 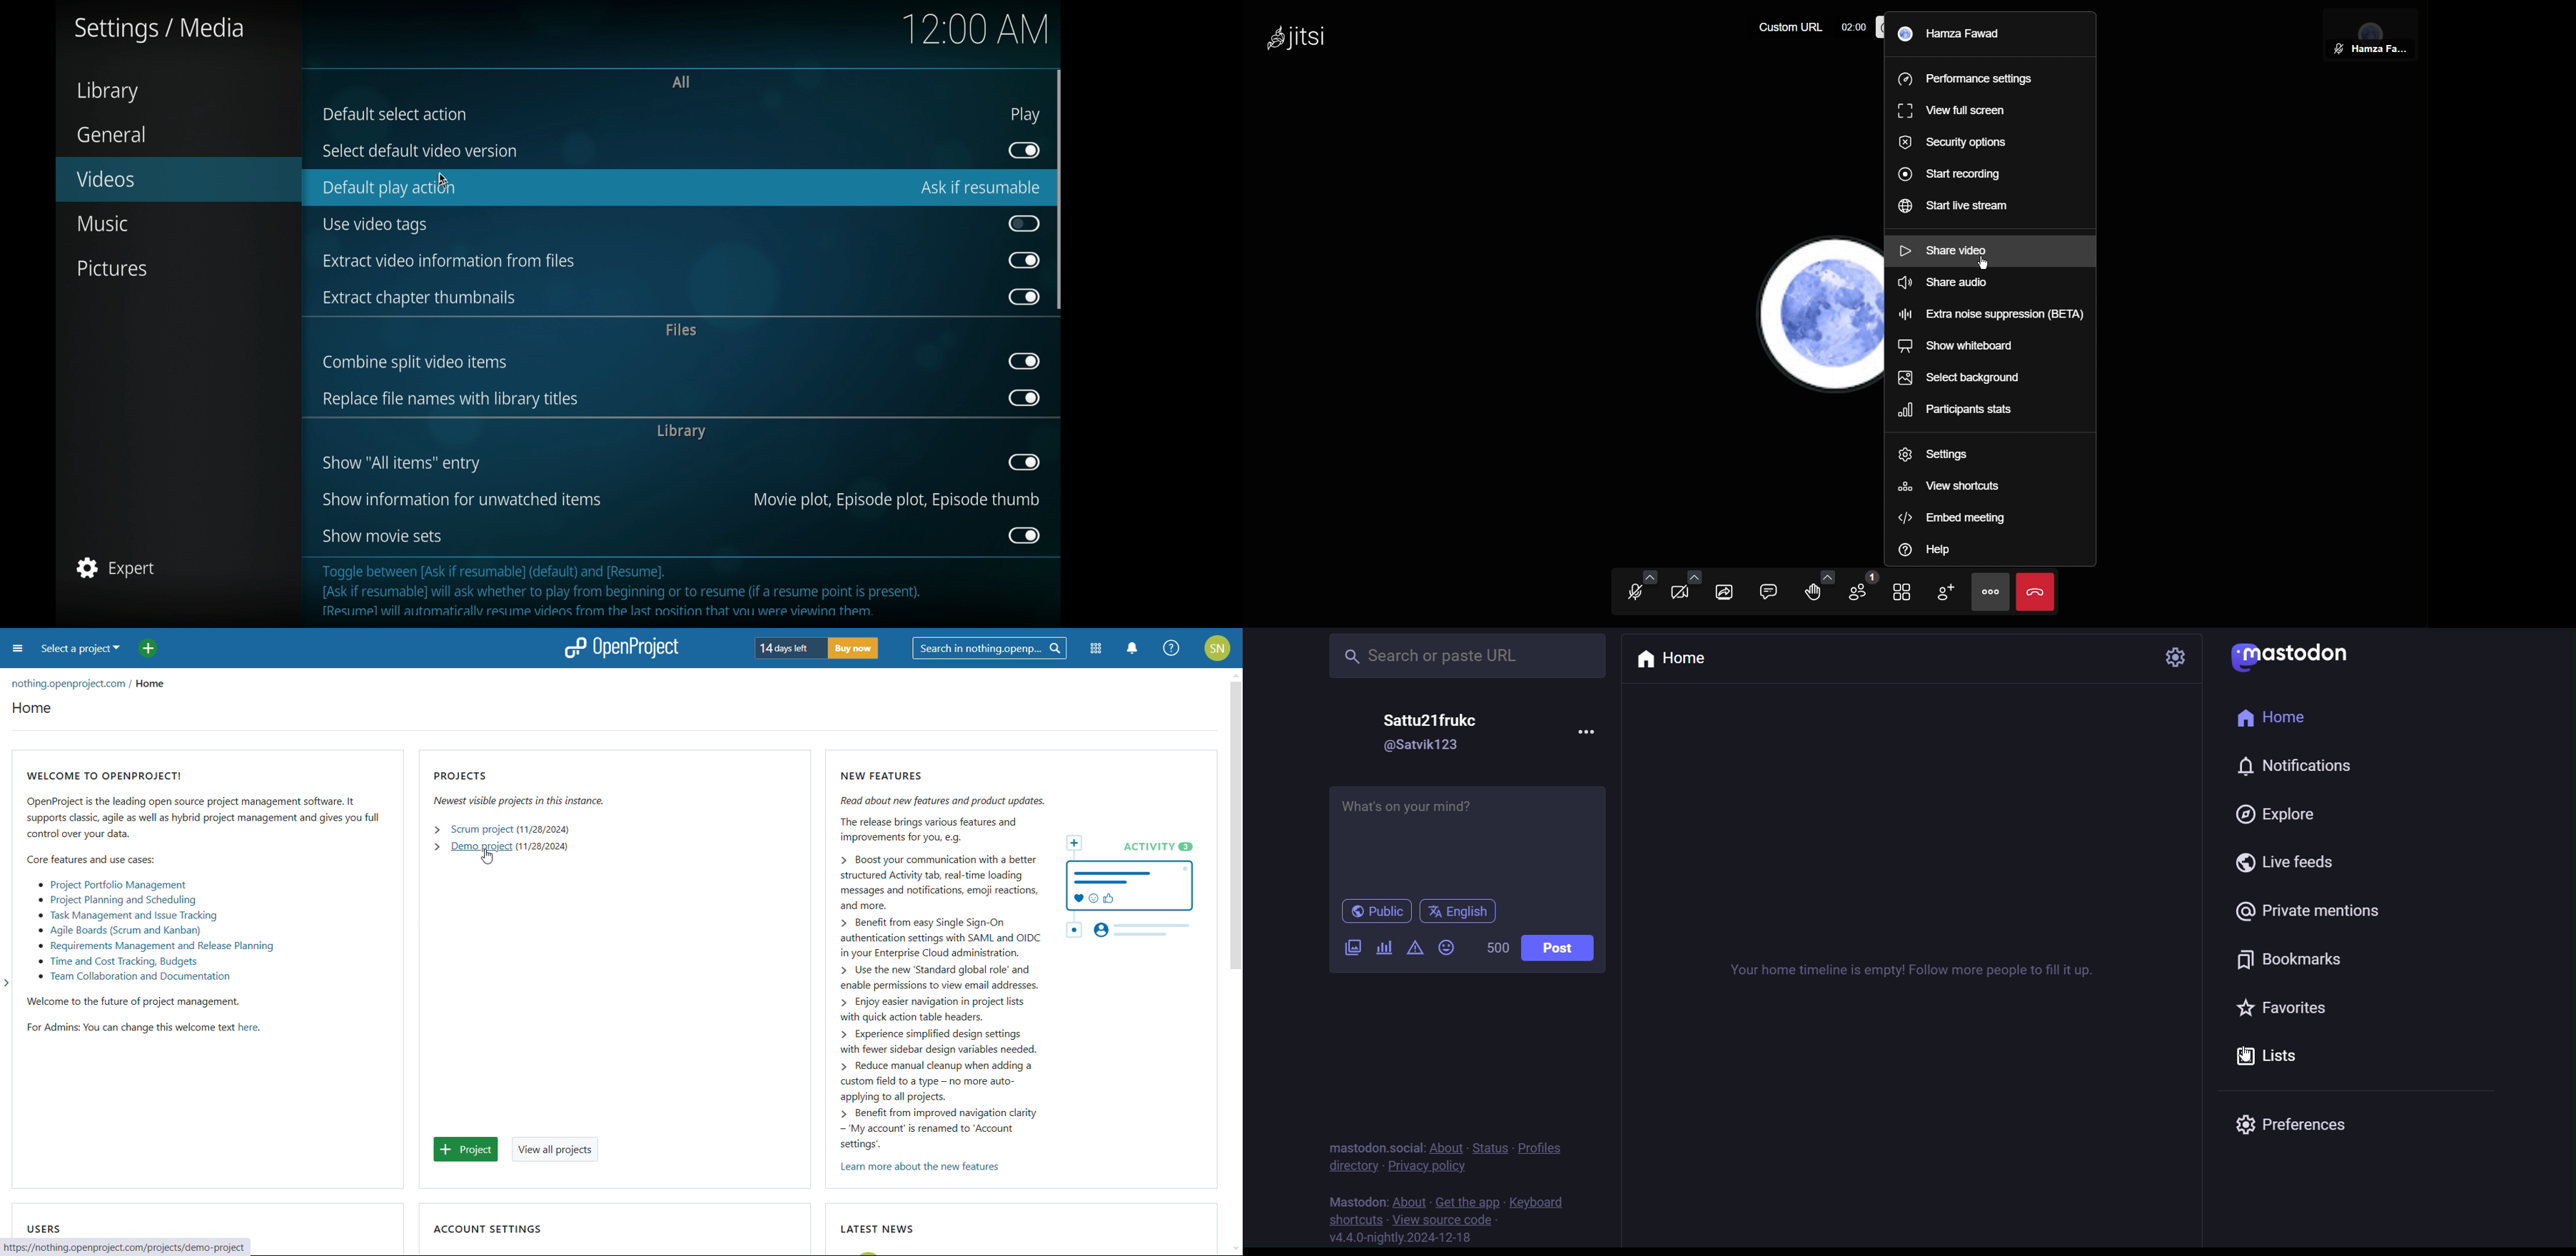 What do you see at coordinates (1026, 115) in the screenshot?
I see `play` at bounding box center [1026, 115].